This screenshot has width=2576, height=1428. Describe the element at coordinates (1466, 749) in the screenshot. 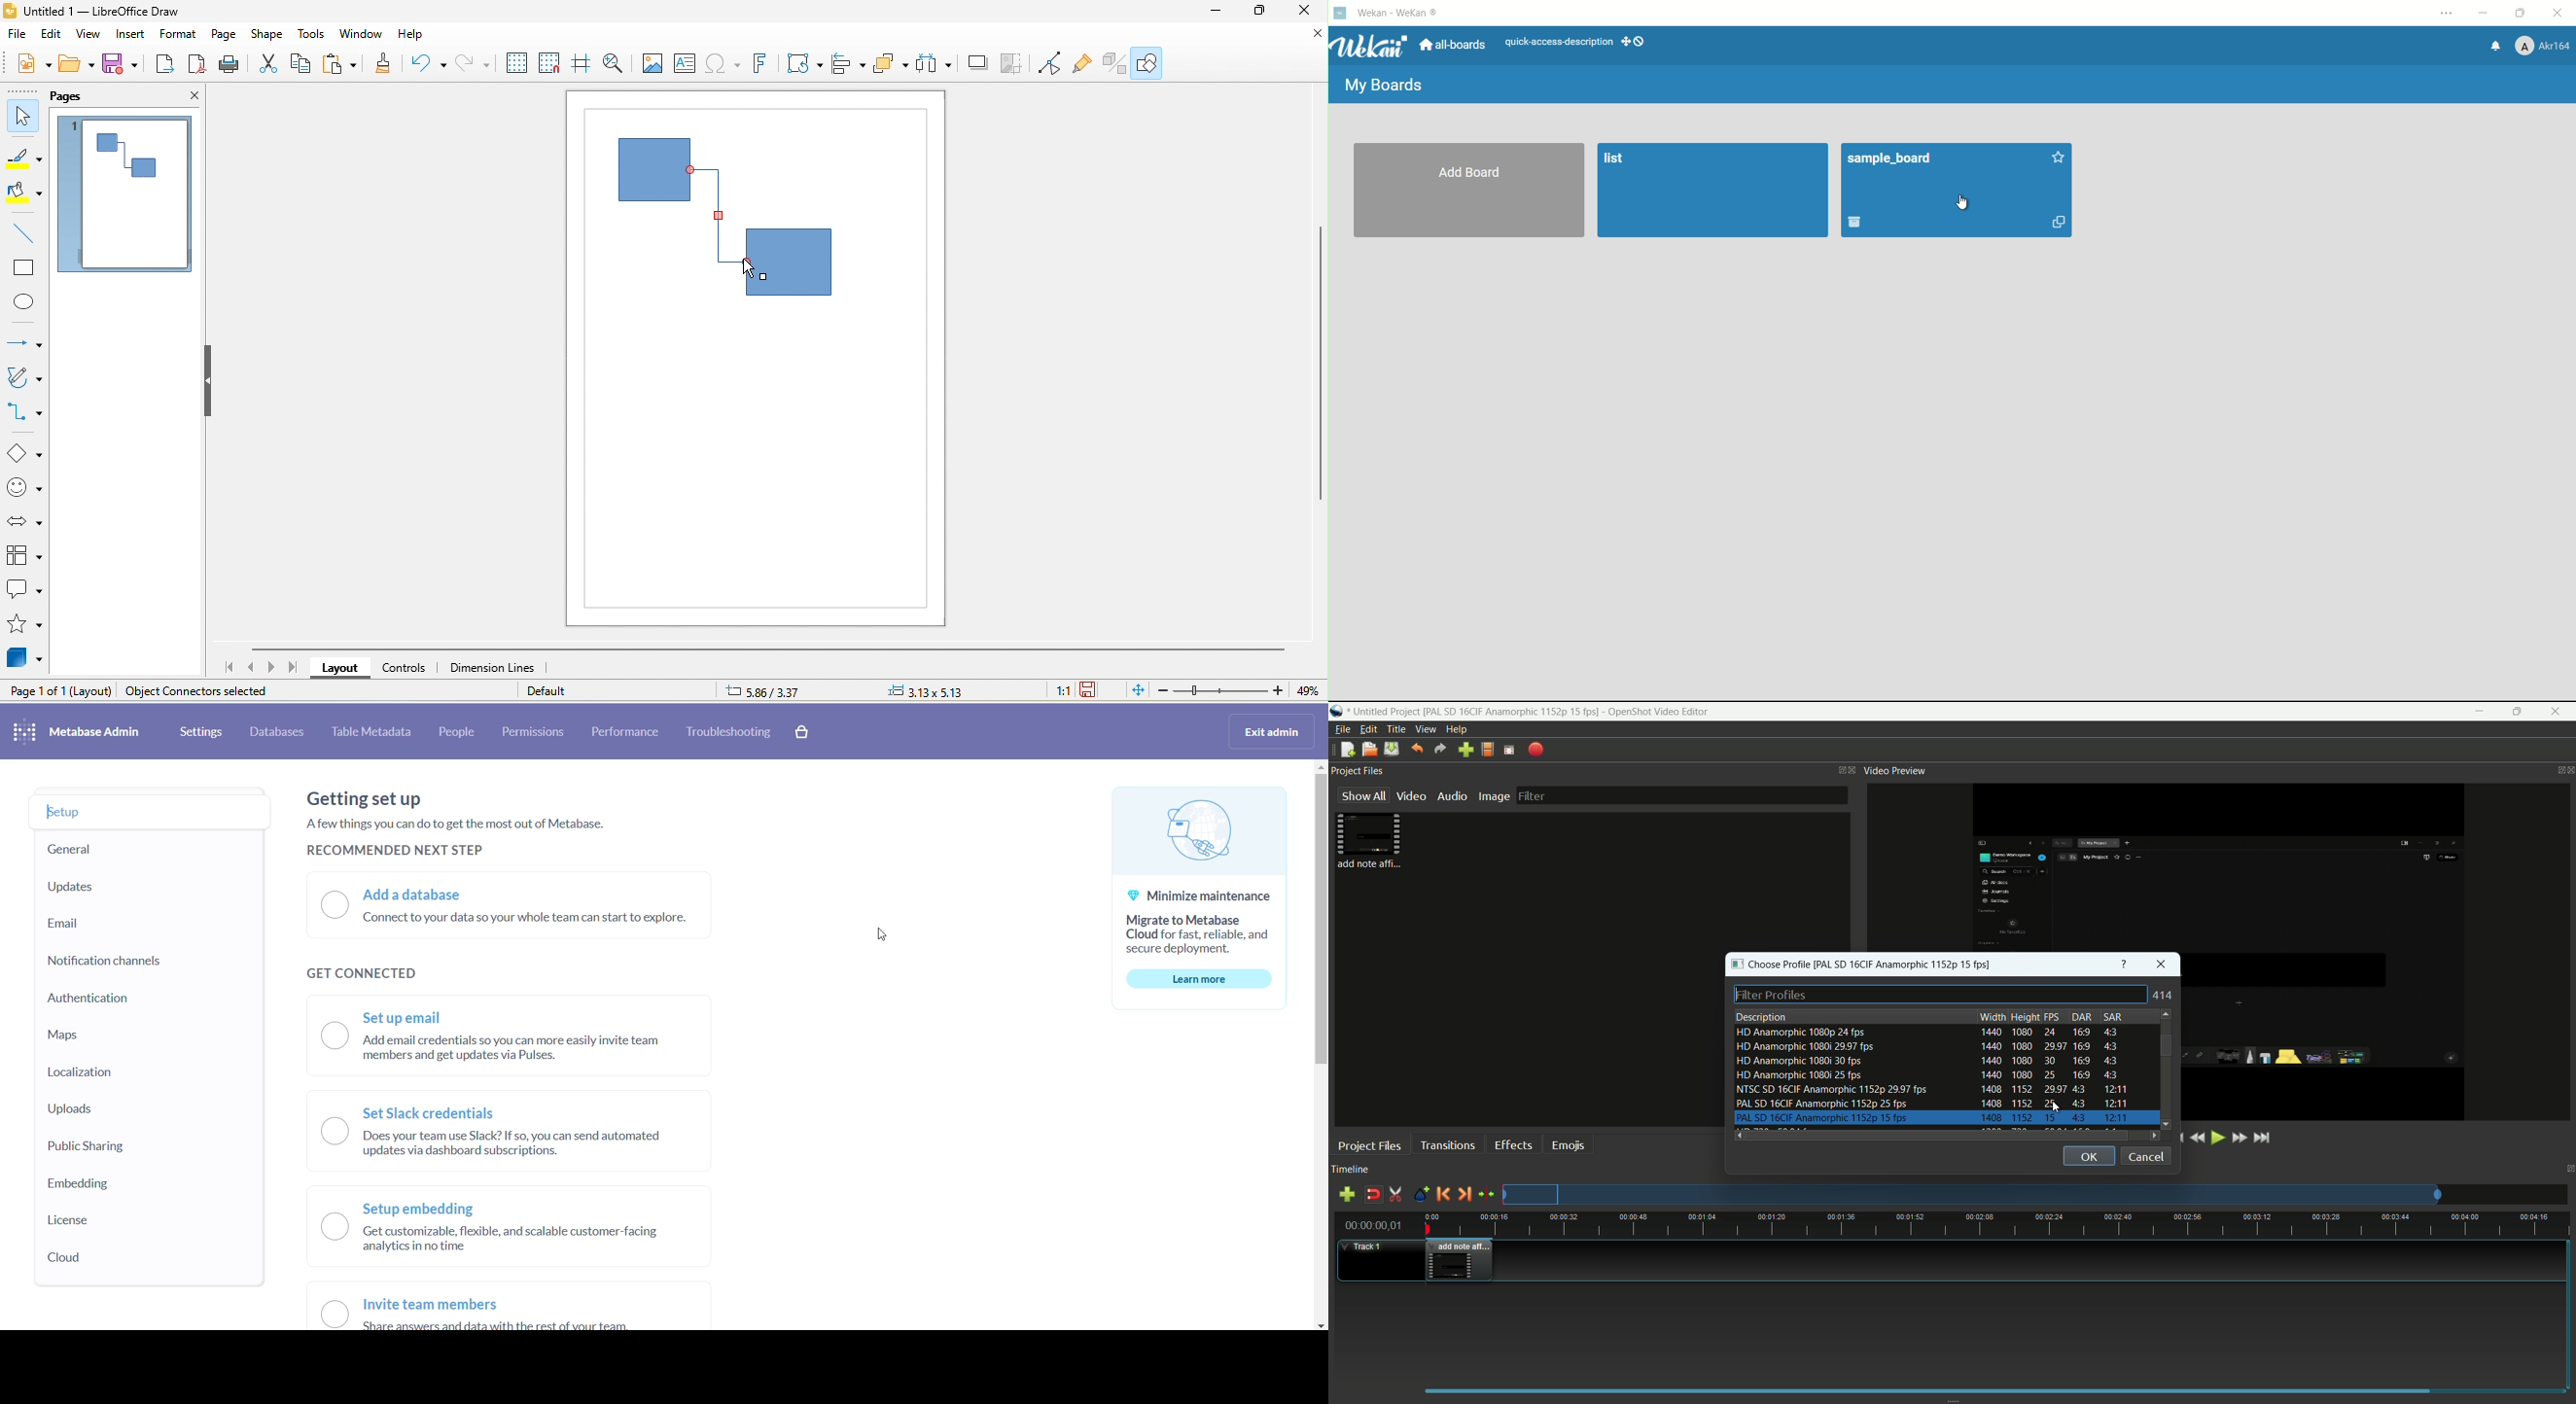

I see `import file` at that location.